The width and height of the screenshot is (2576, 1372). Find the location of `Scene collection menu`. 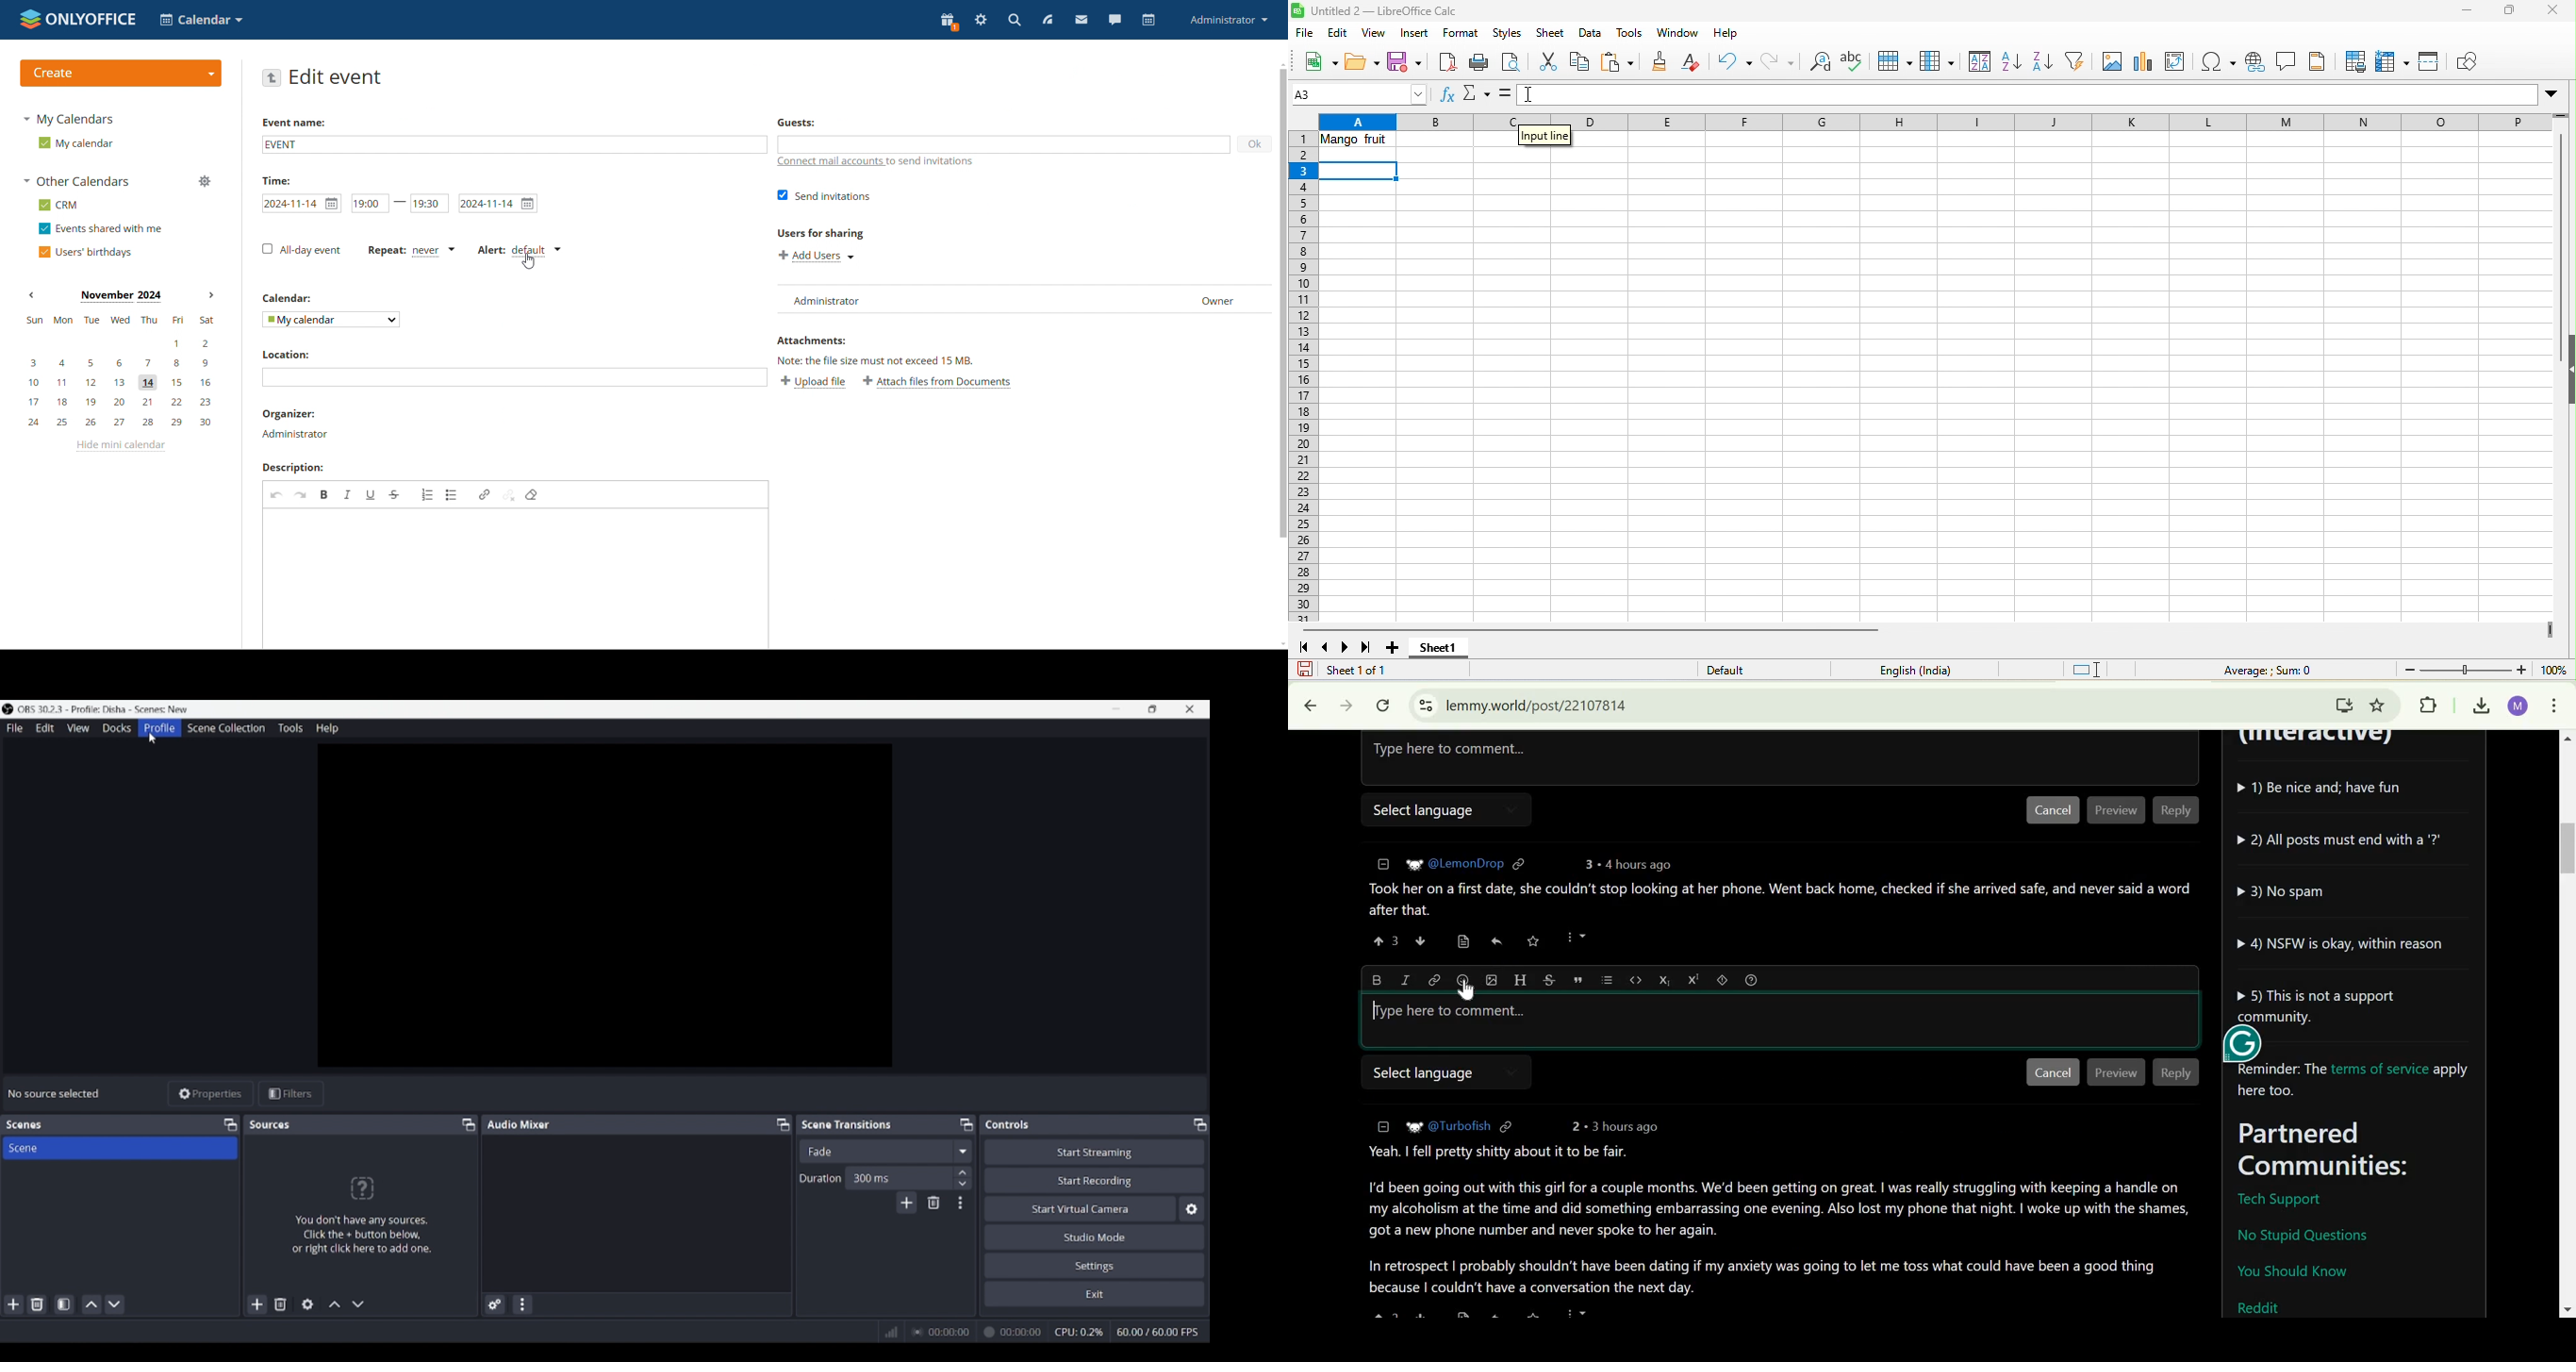

Scene collection menu is located at coordinates (226, 728).